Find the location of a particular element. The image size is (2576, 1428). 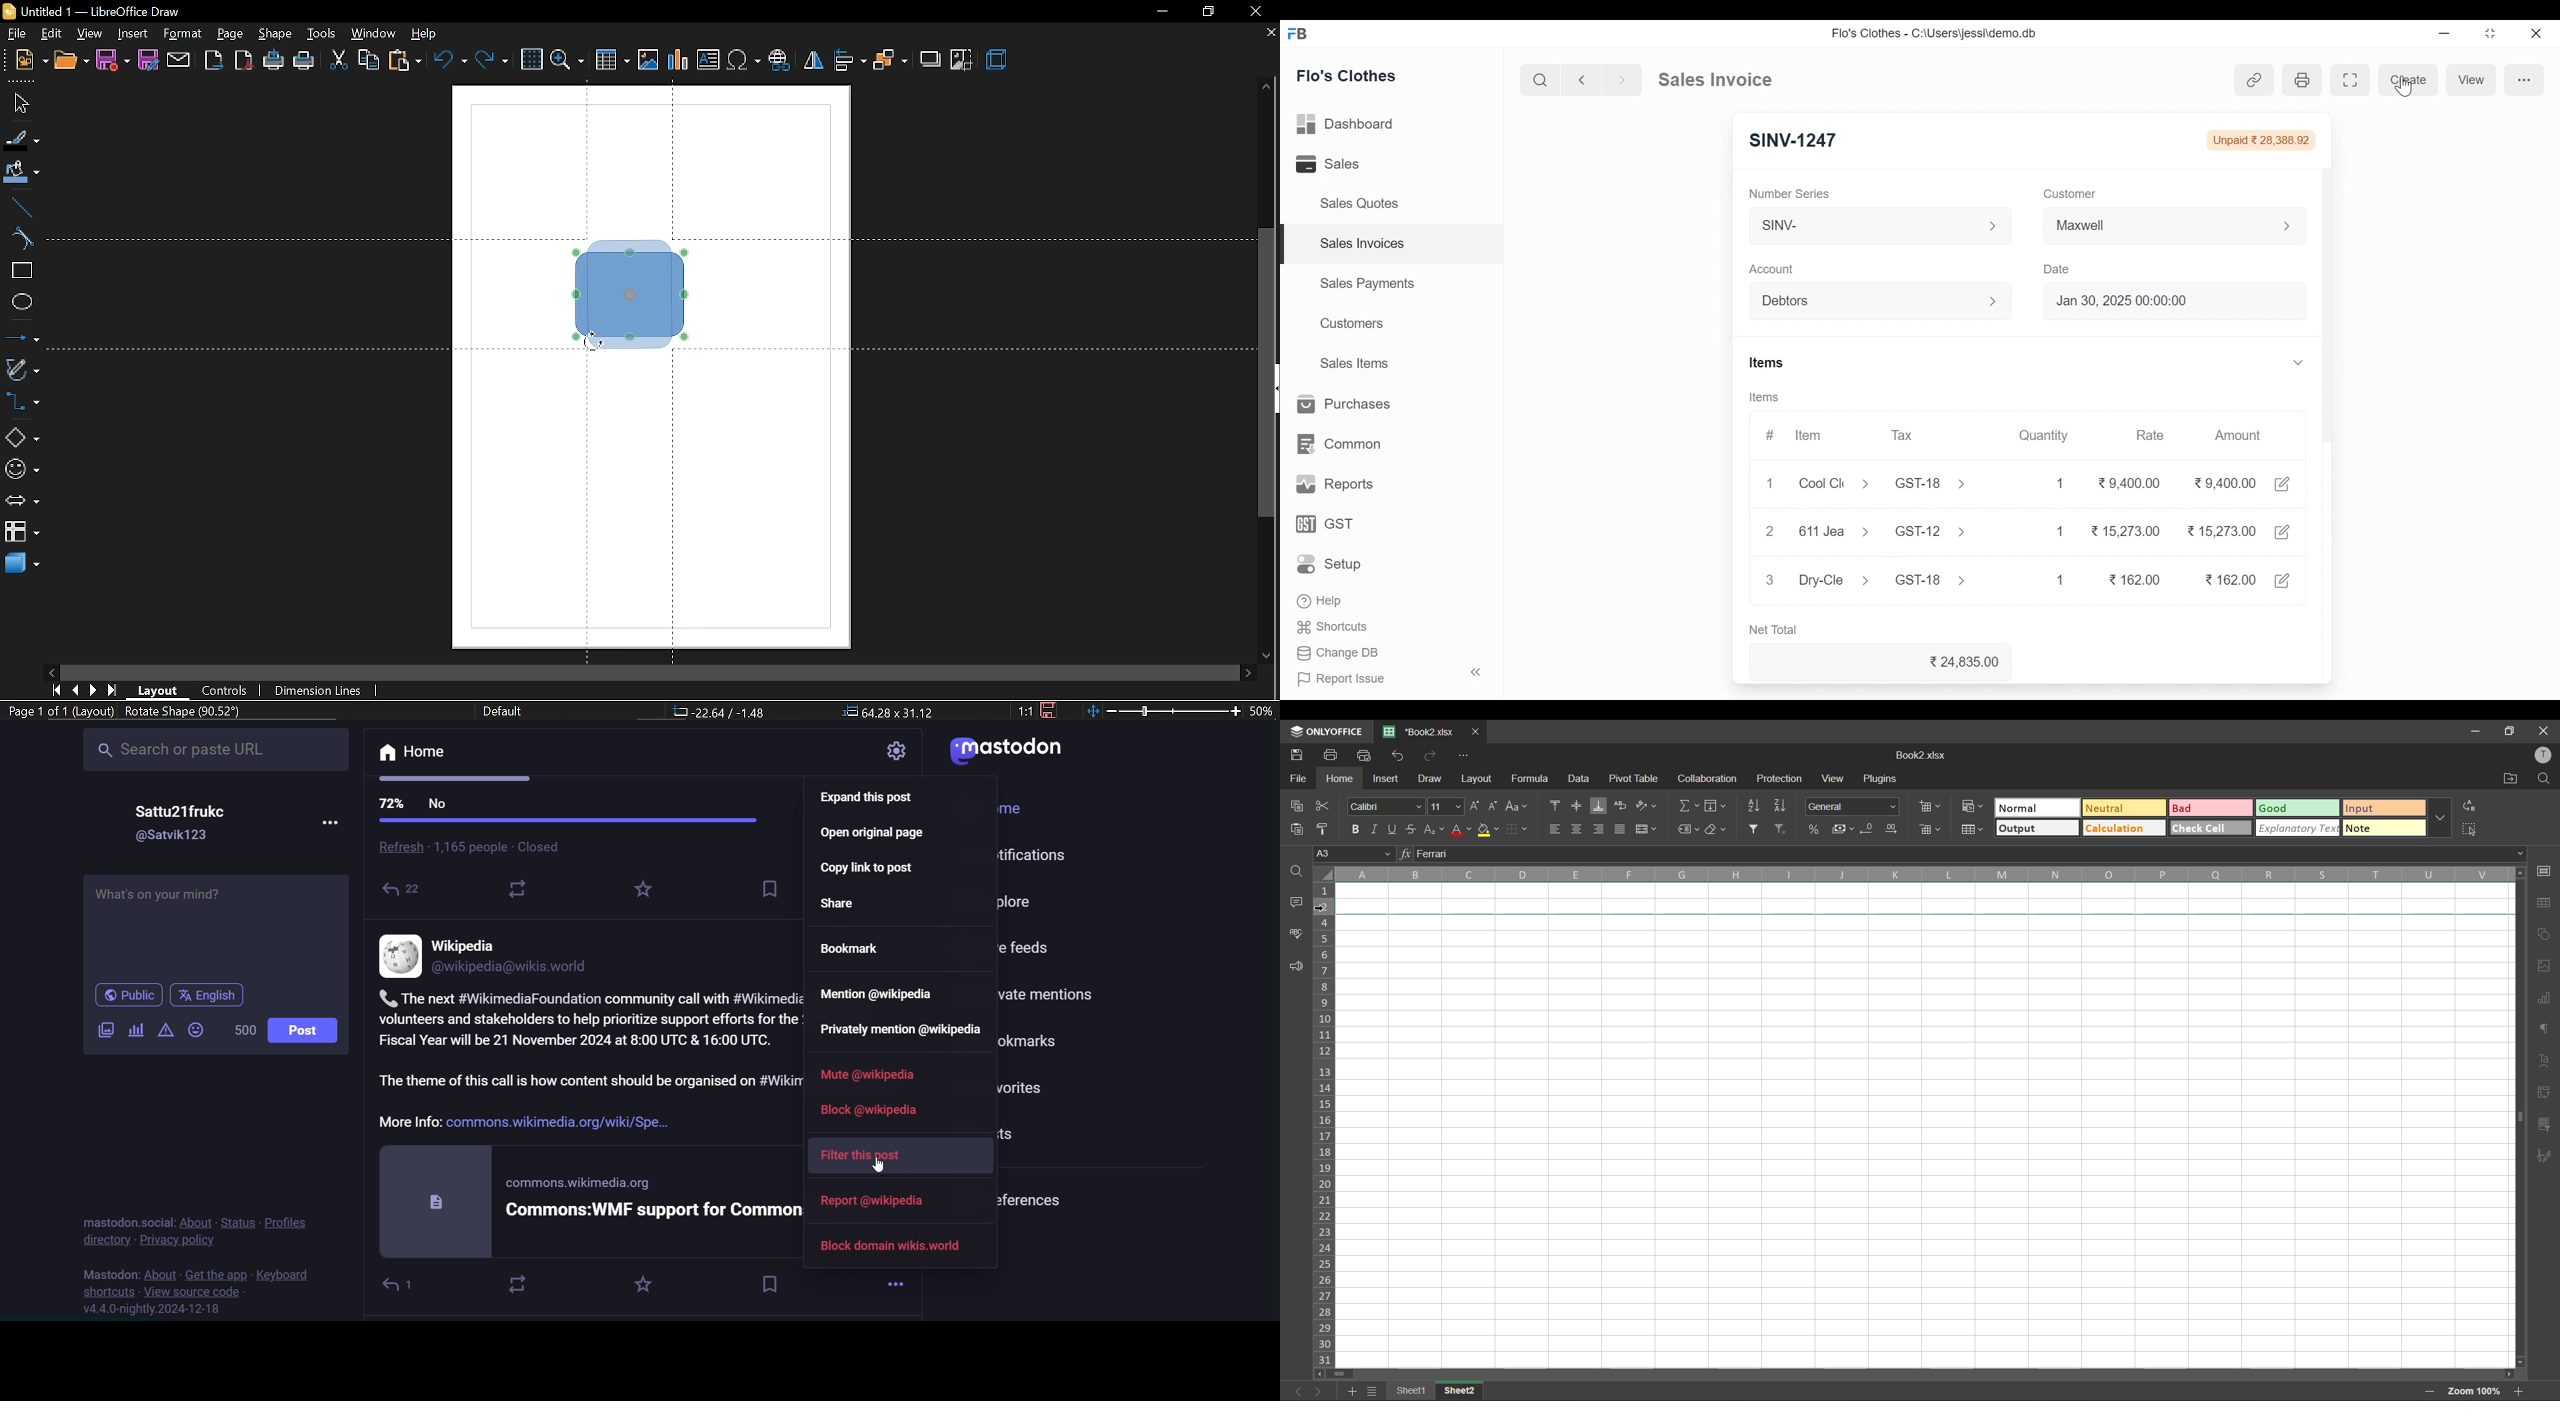

insert cells is located at coordinates (1931, 805).